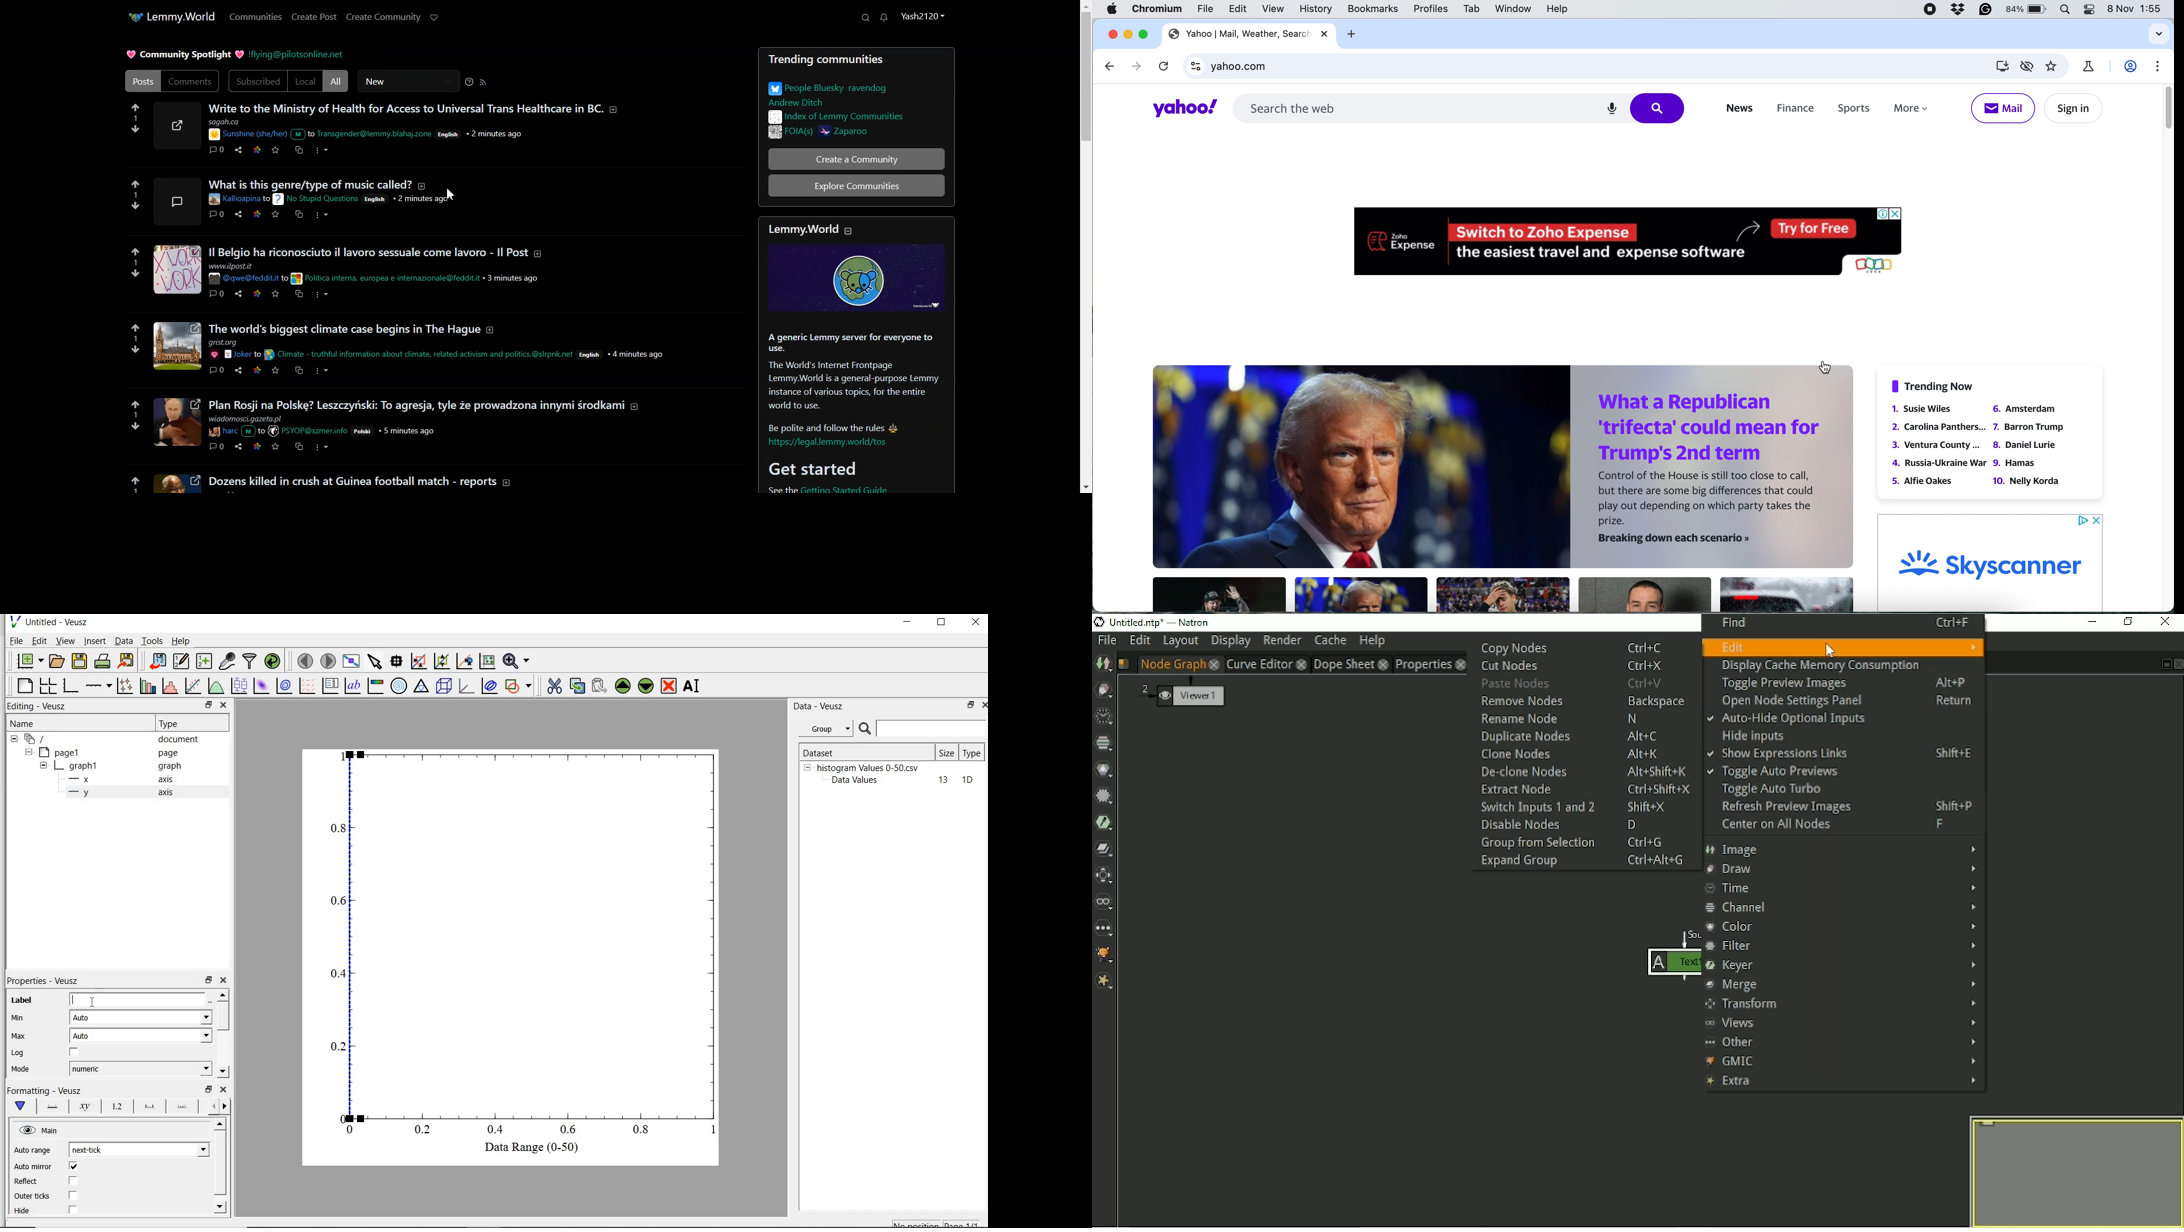 The width and height of the screenshot is (2184, 1232). What do you see at coordinates (191, 81) in the screenshot?
I see `Comments` at bounding box center [191, 81].